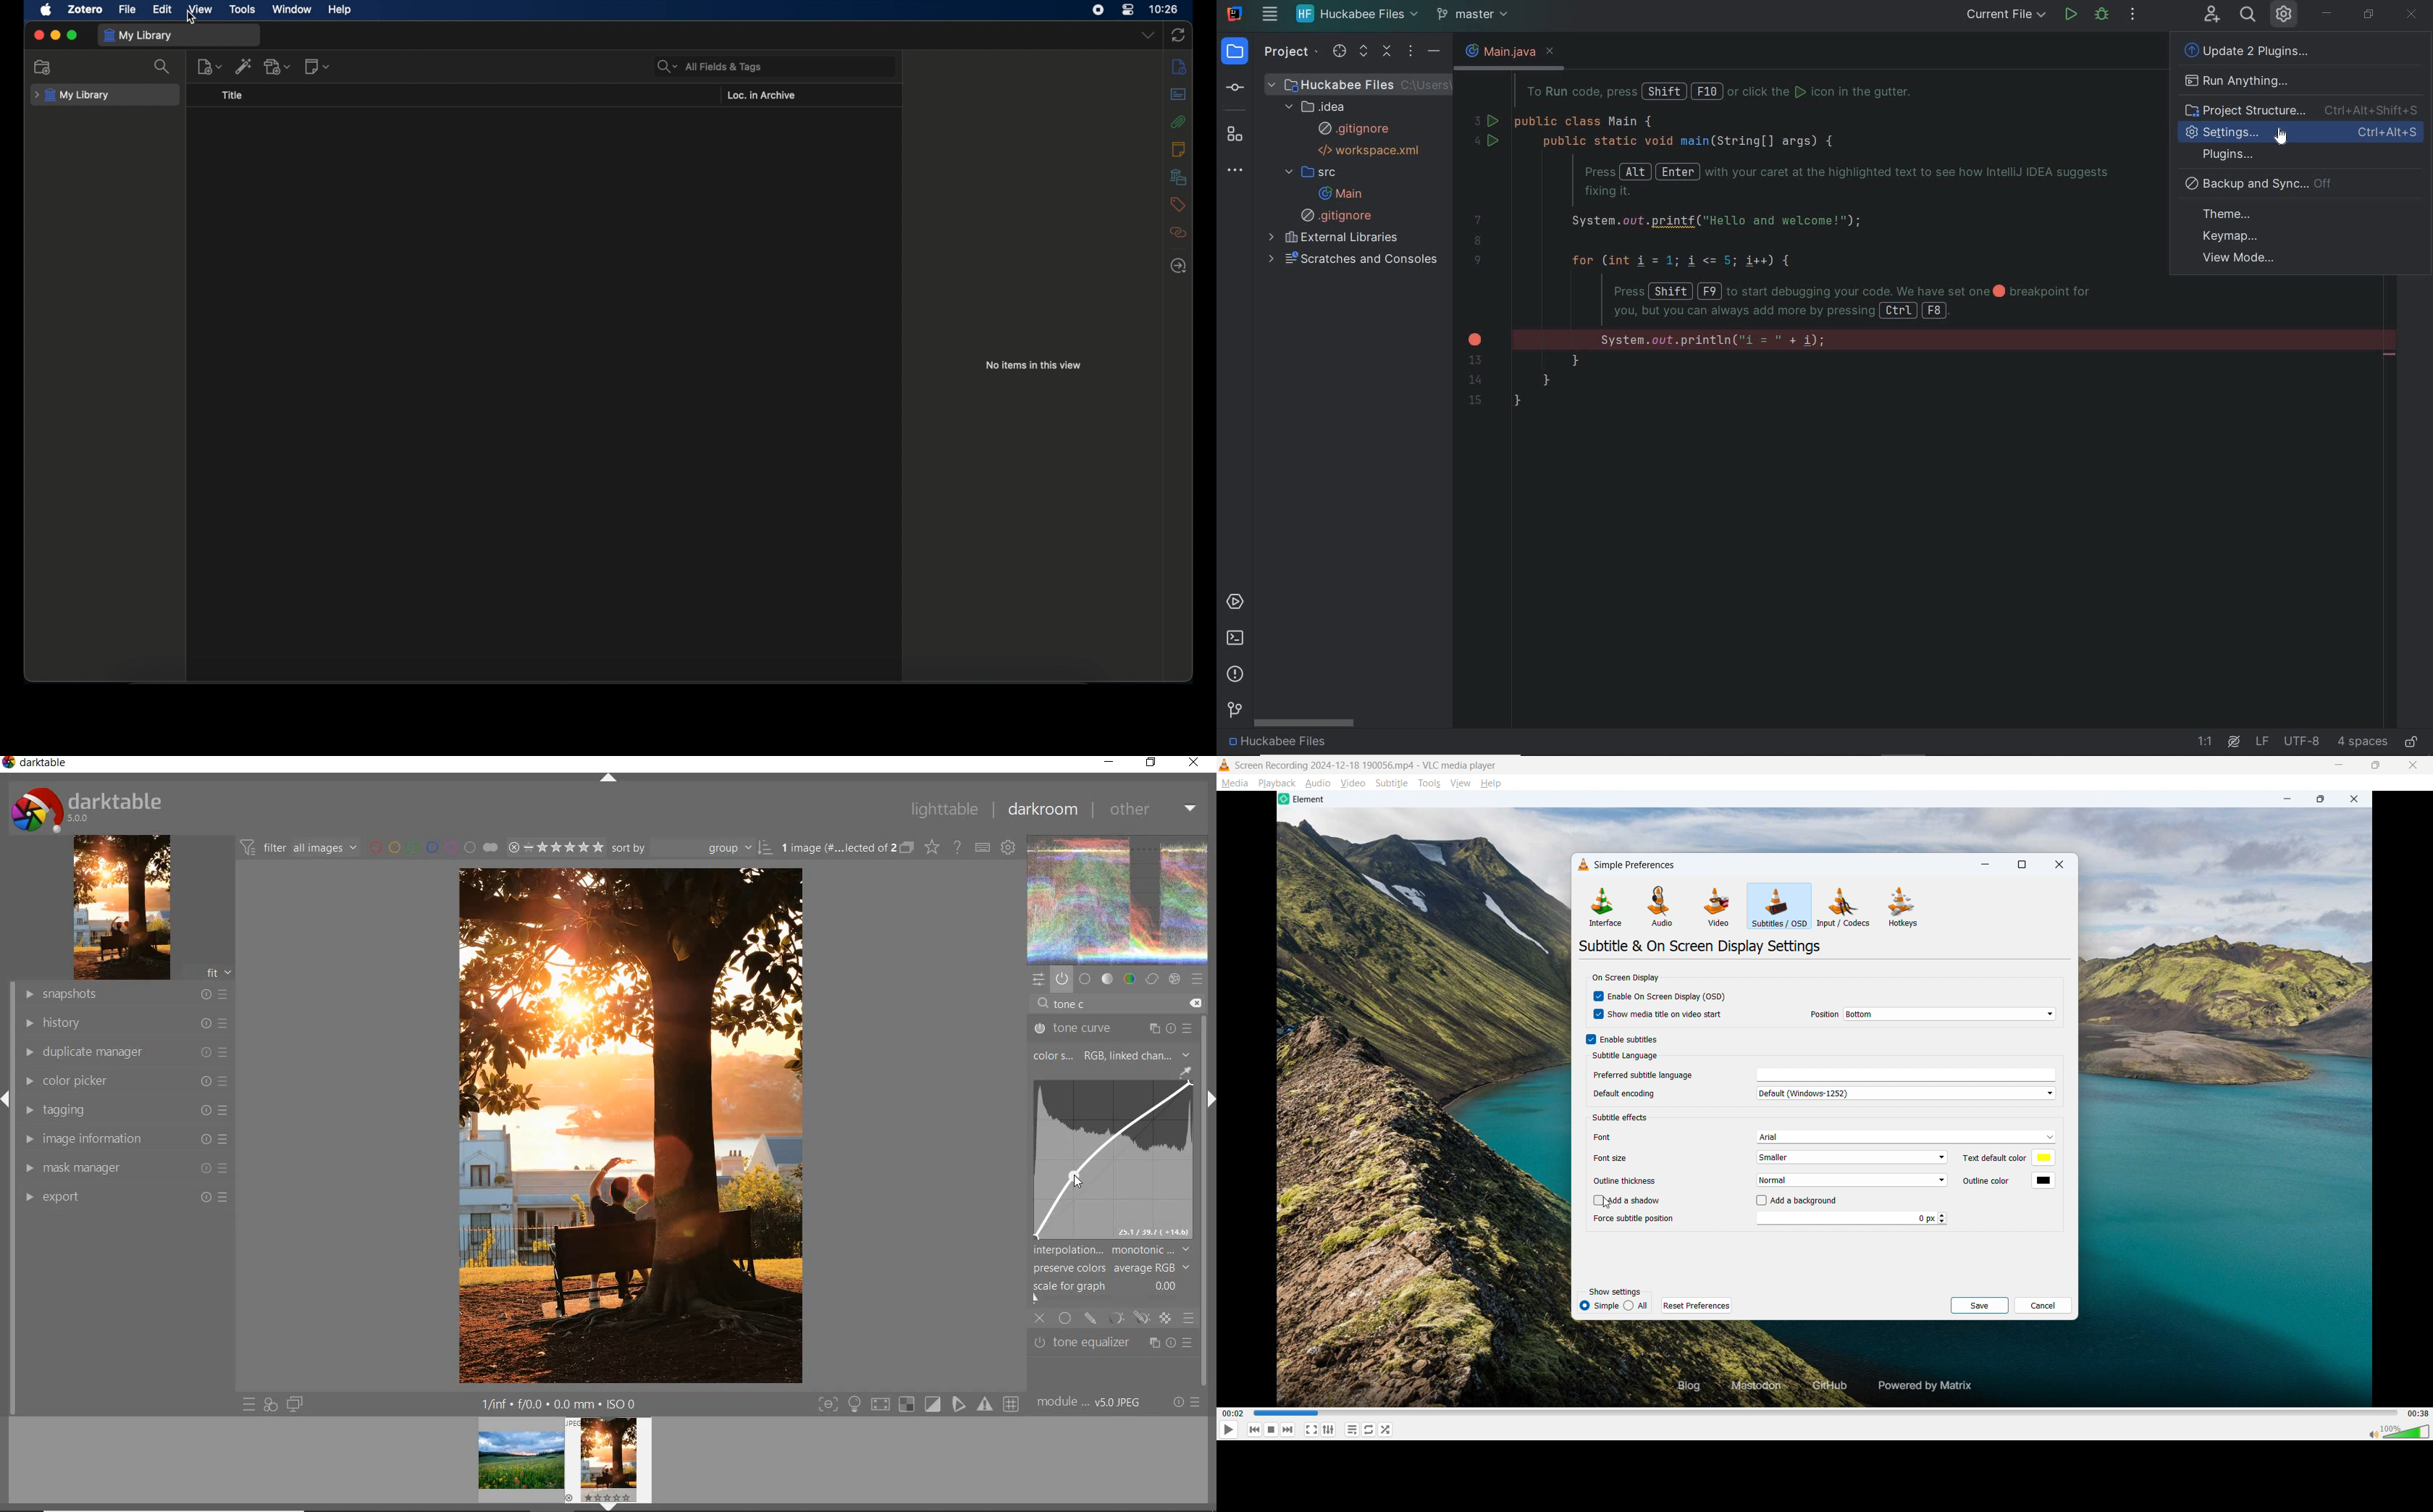  What do you see at coordinates (138, 36) in the screenshot?
I see `my library` at bounding box center [138, 36].